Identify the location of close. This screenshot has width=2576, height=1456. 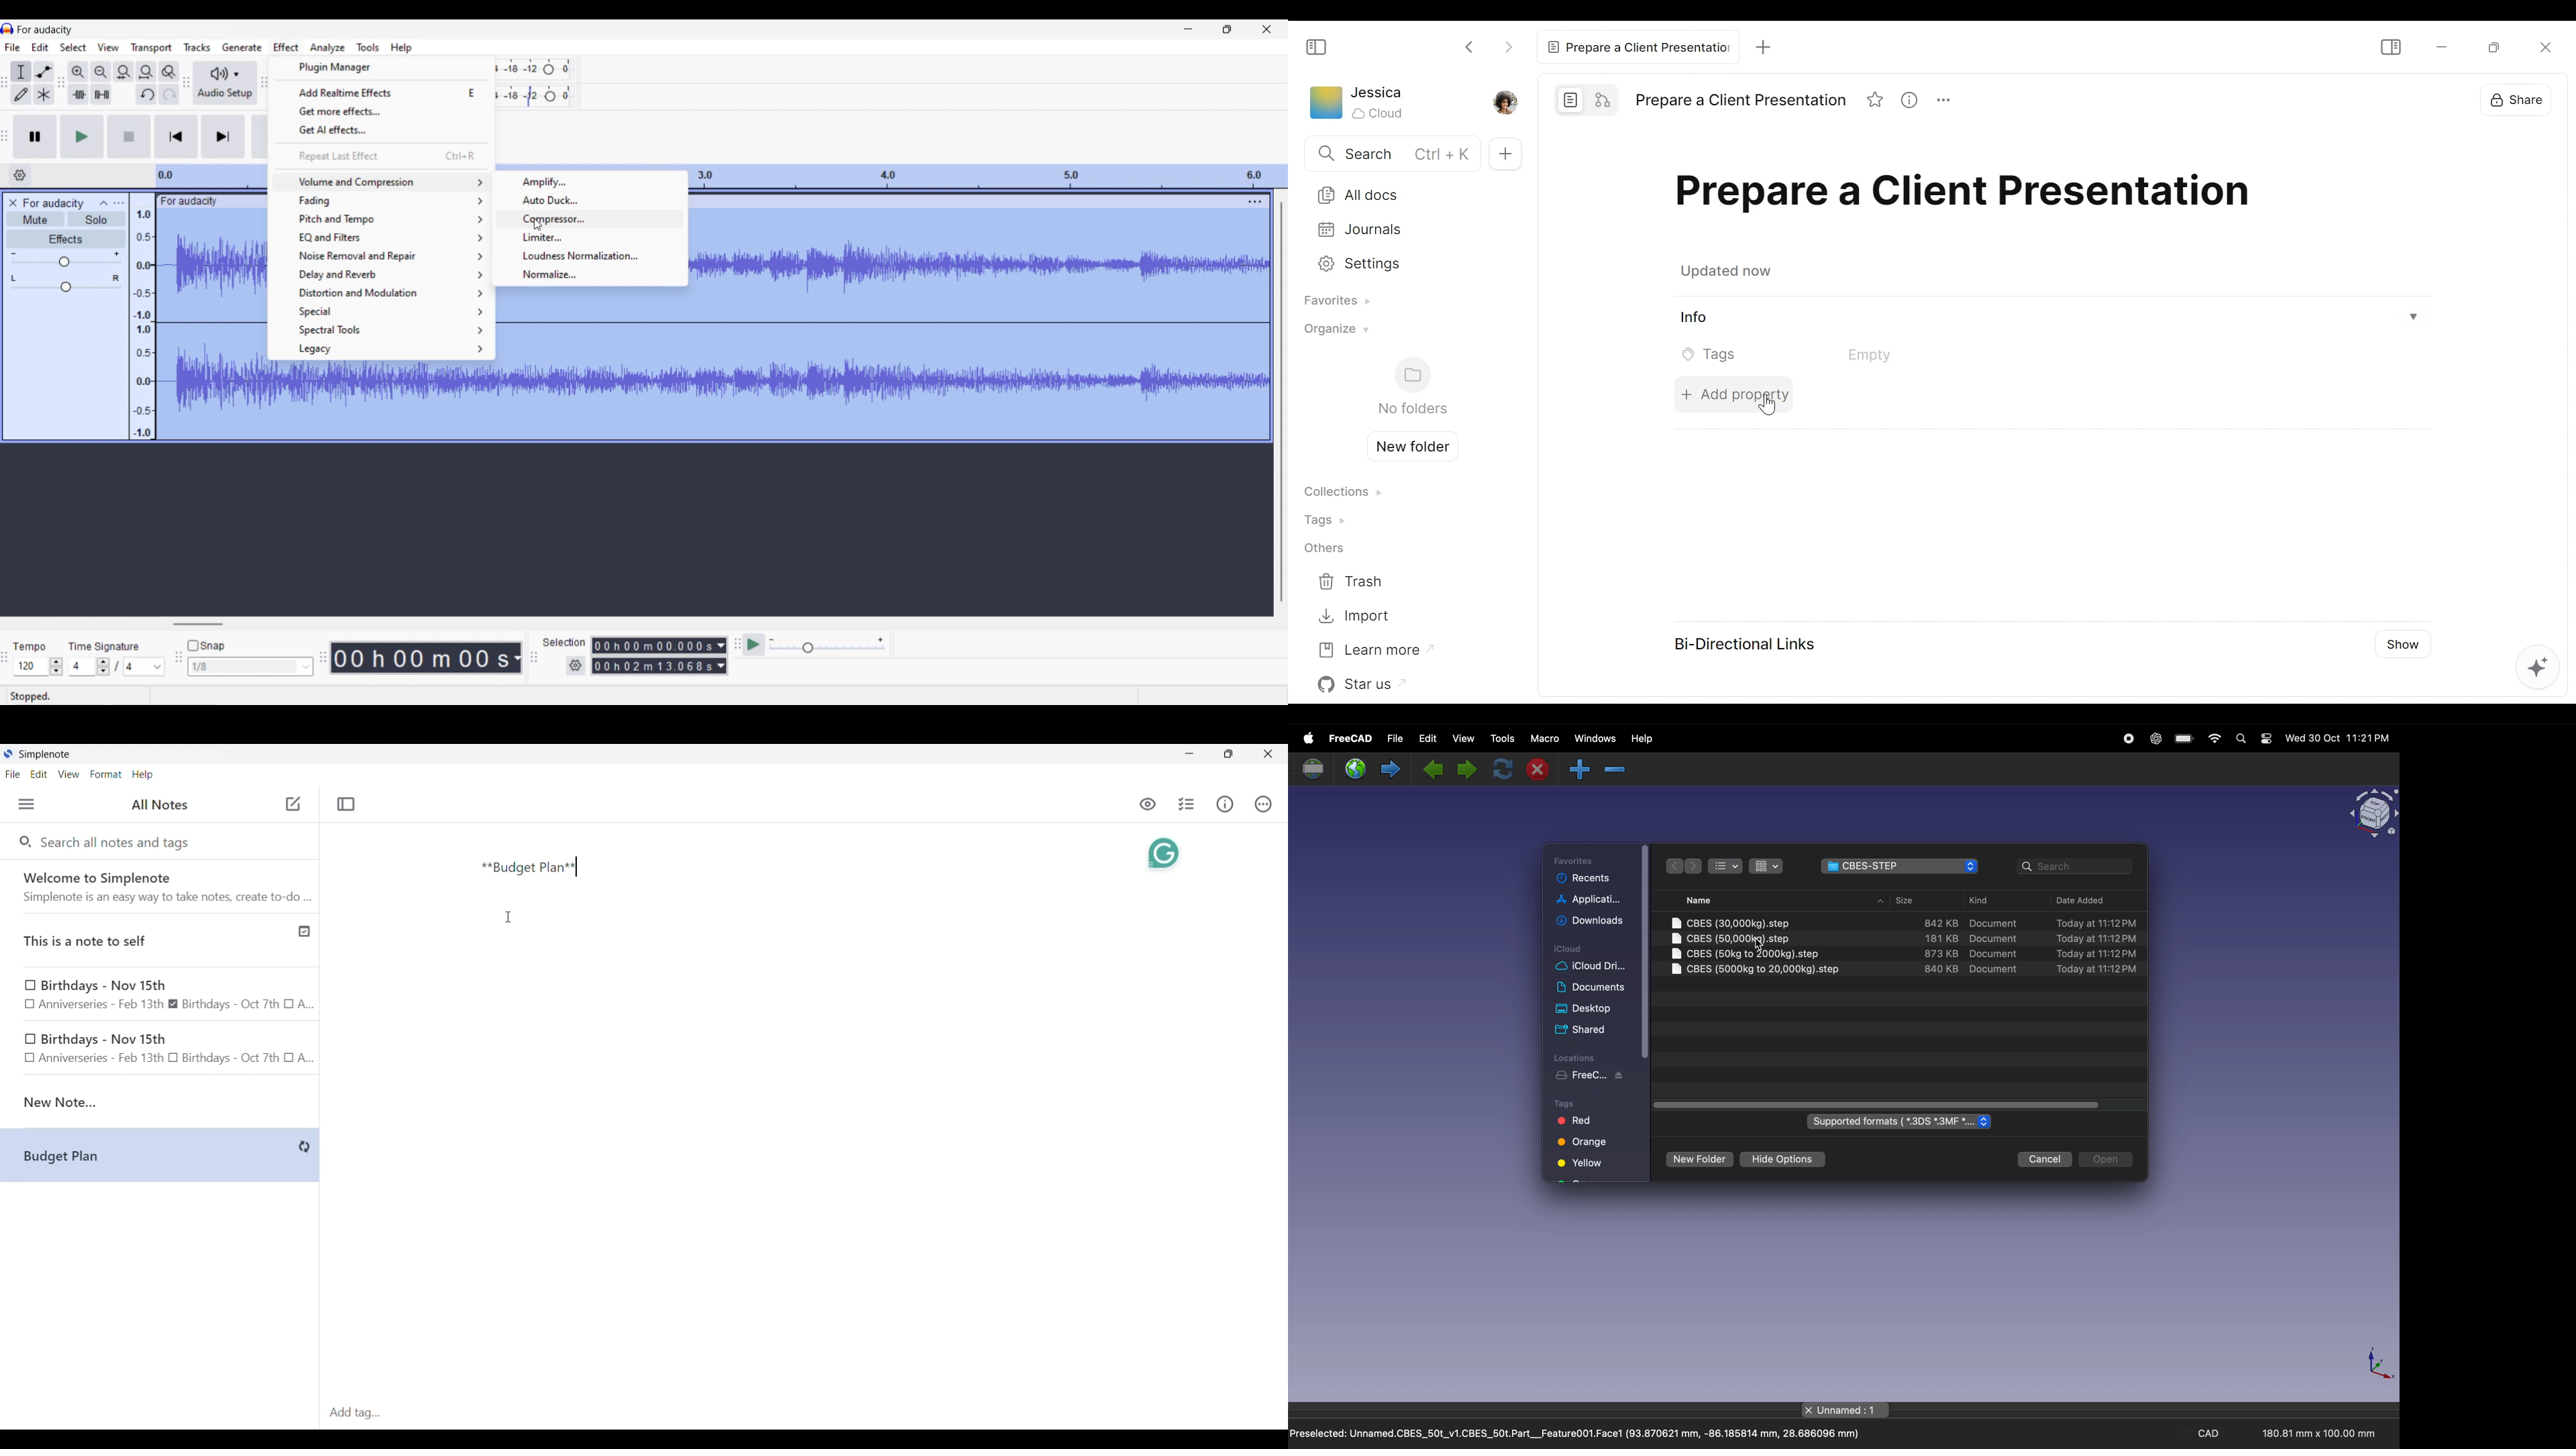
(1542, 770).